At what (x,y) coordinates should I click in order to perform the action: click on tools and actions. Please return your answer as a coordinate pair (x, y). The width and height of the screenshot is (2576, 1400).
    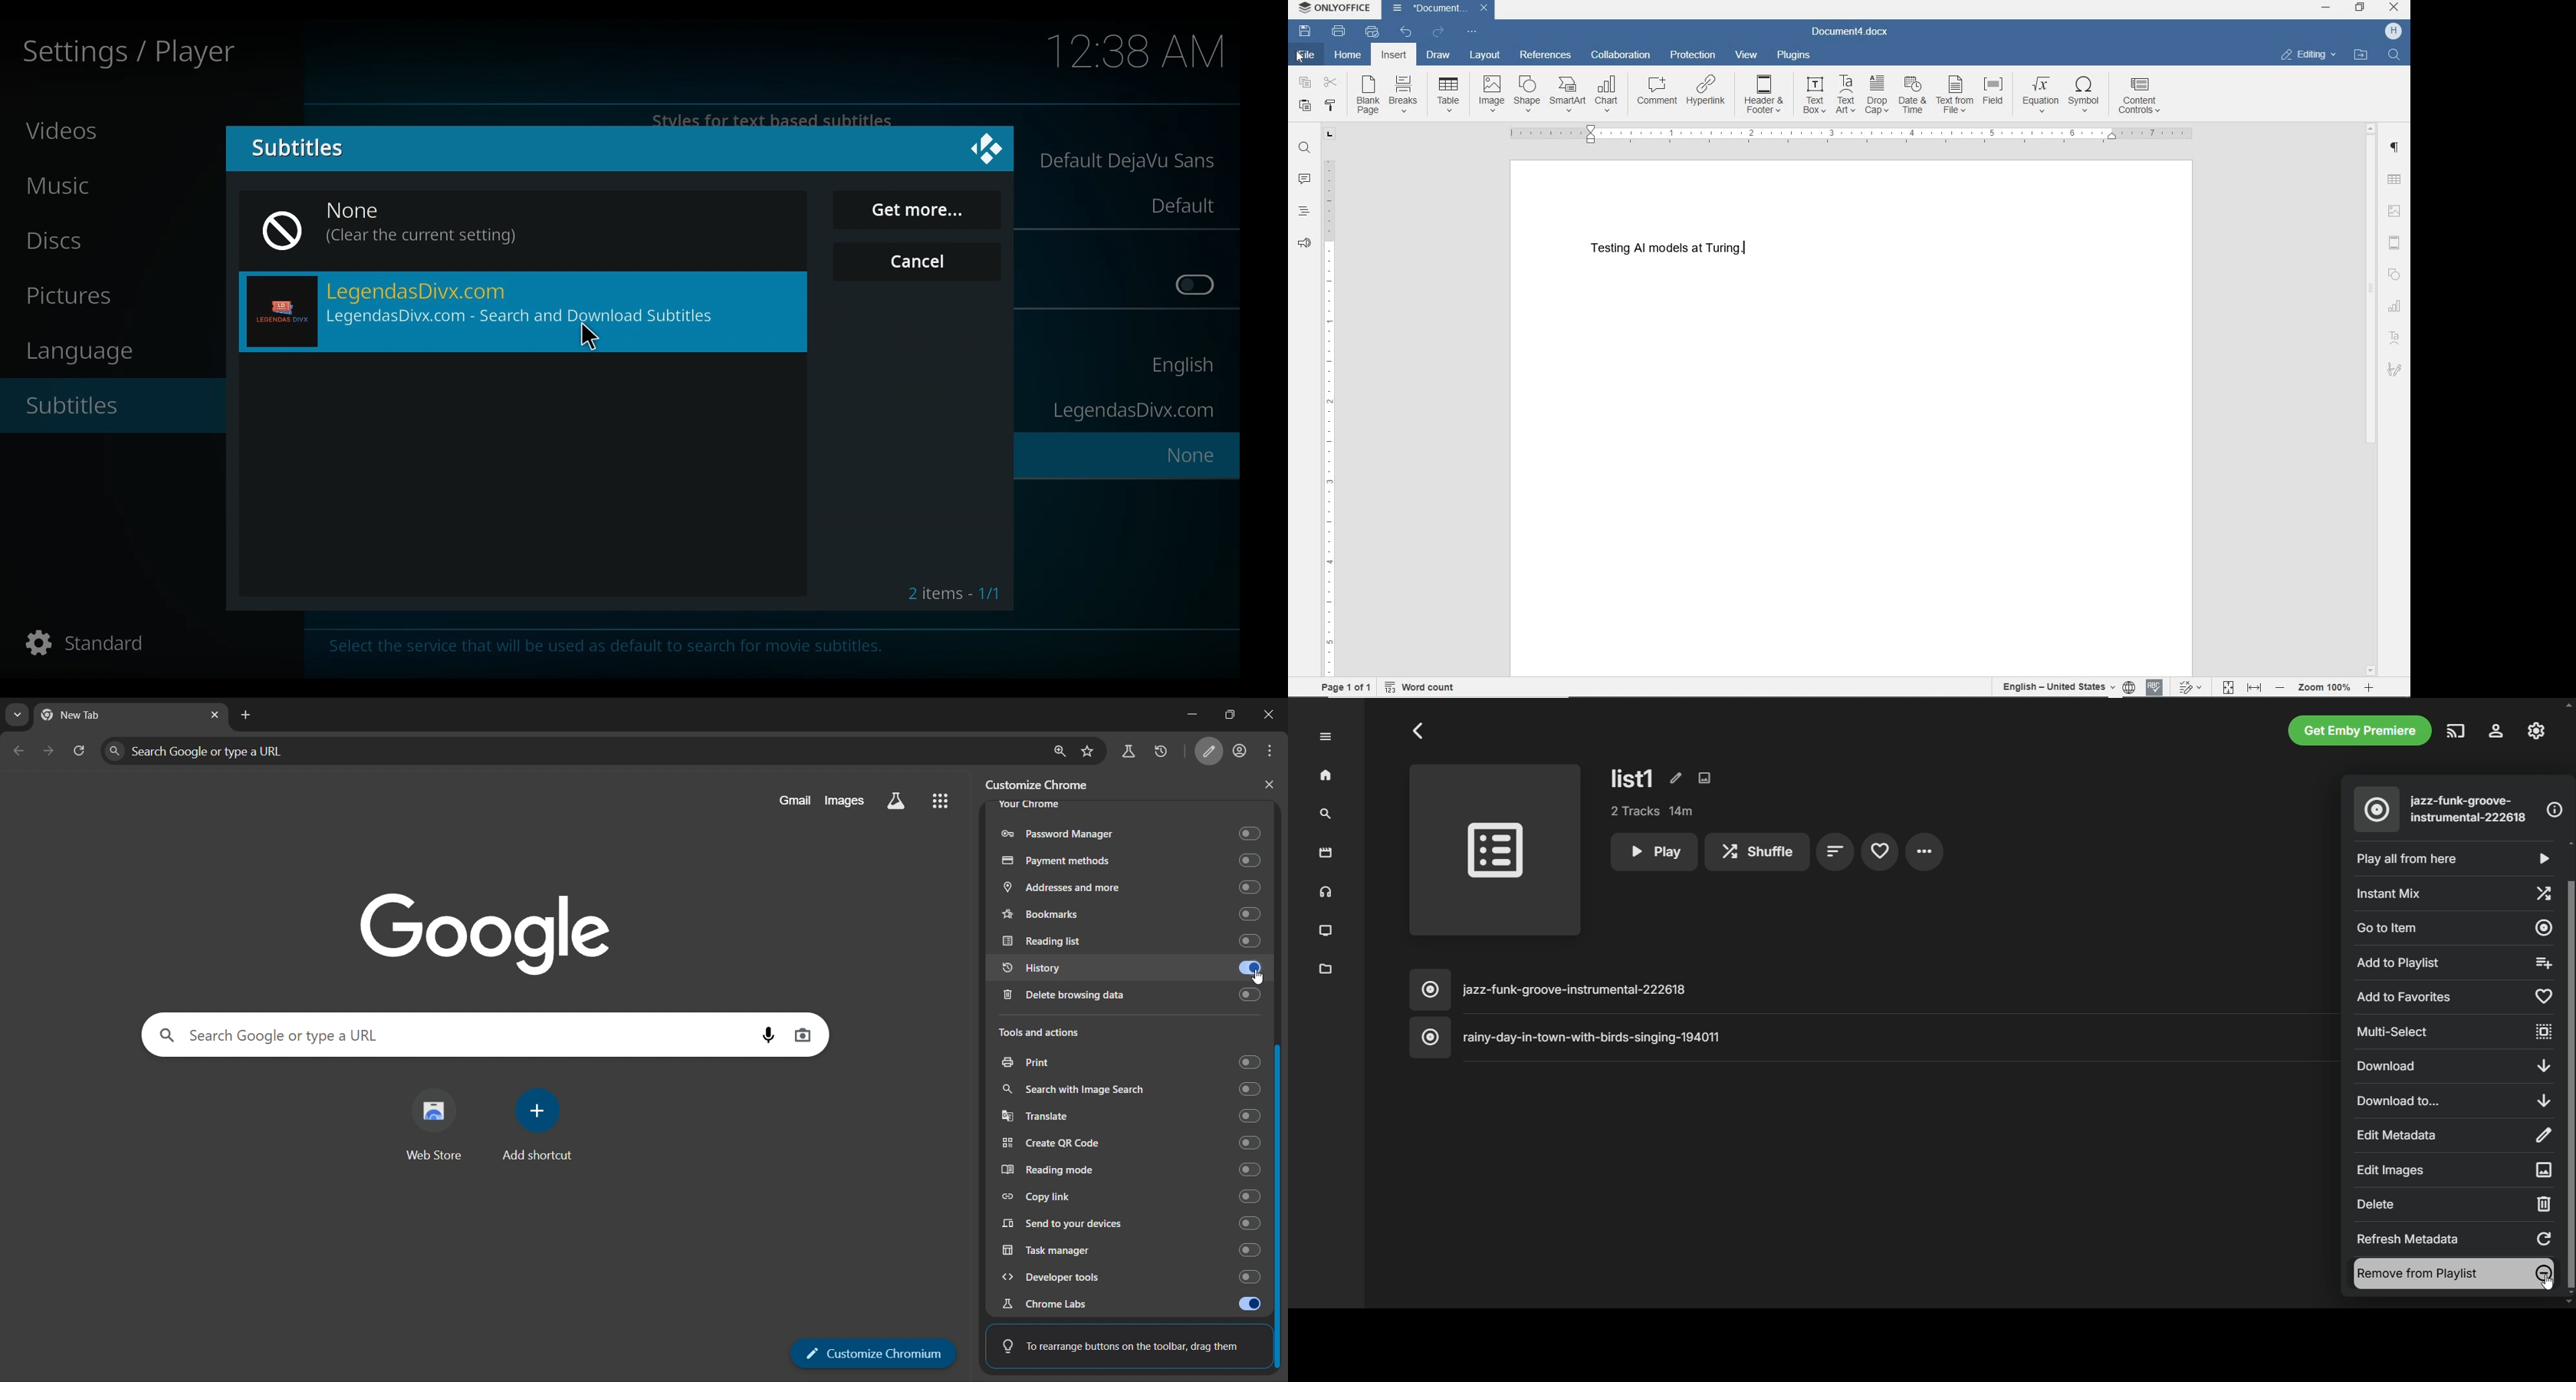
    Looking at the image, I should click on (1052, 1033).